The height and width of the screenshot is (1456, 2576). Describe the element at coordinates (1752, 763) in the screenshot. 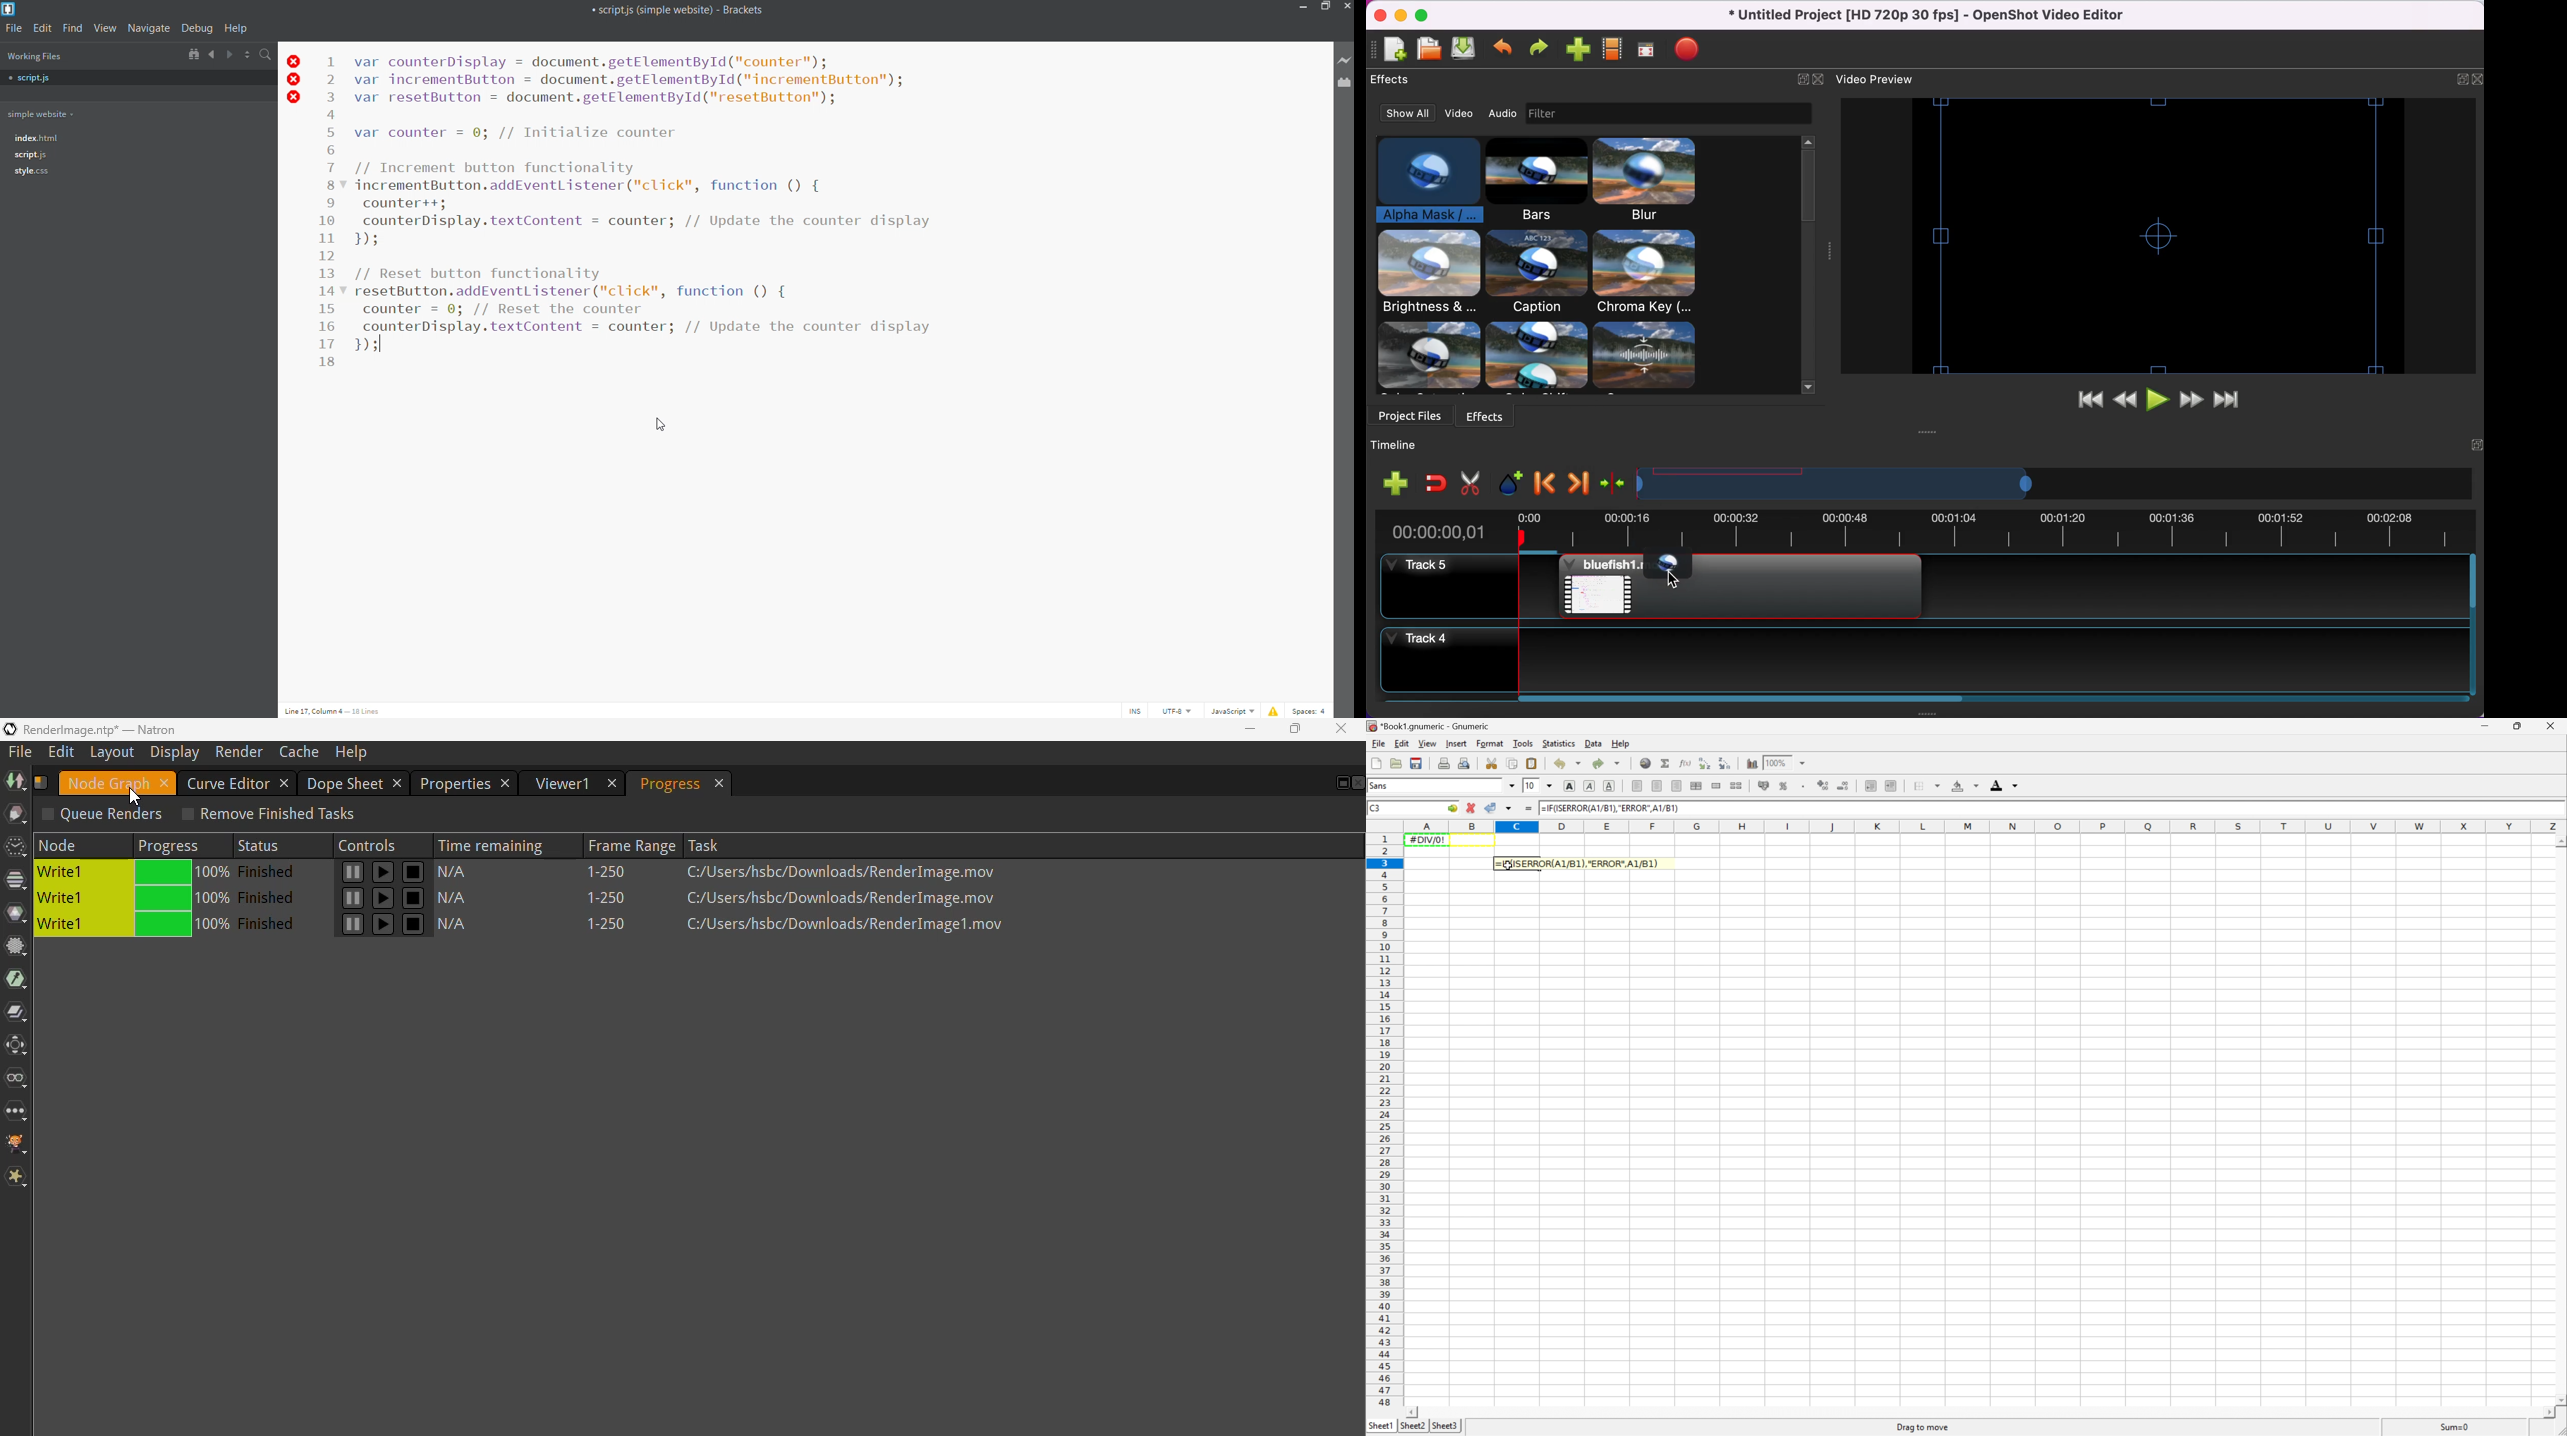

I see `Insert a chart` at that location.